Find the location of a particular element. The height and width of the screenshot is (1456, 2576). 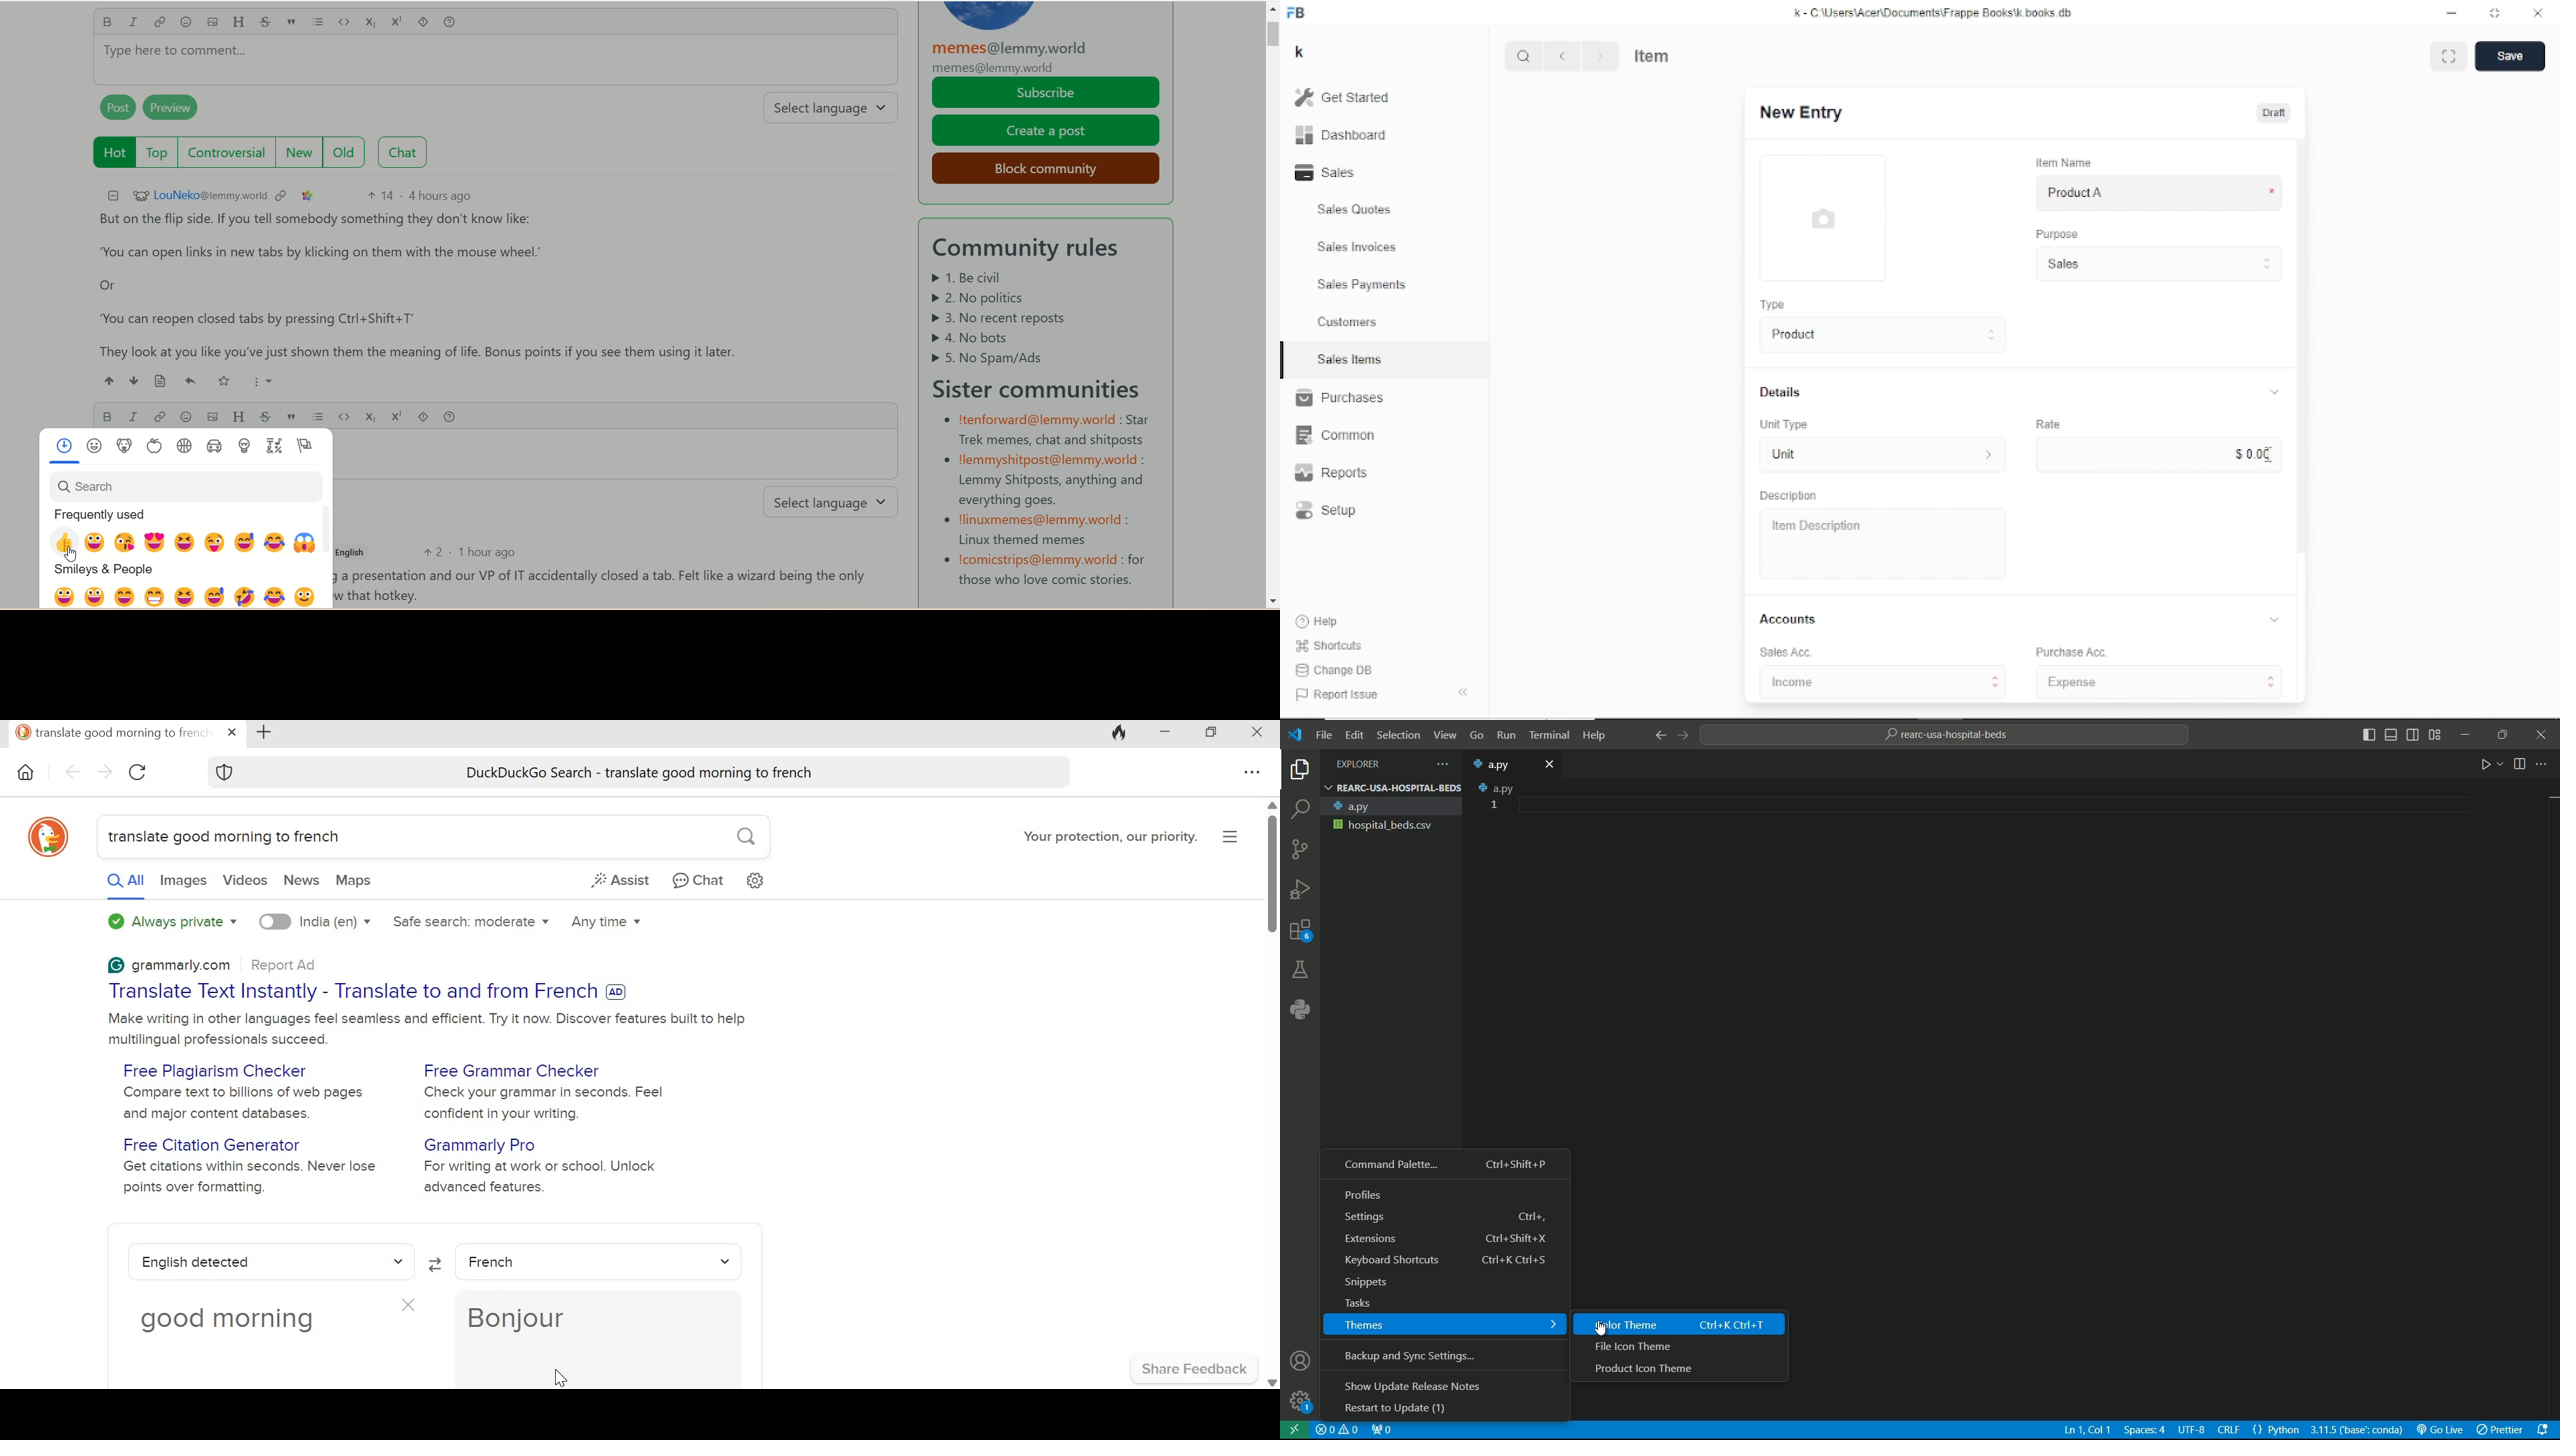

EXPLORER is located at coordinates (1370, 764).